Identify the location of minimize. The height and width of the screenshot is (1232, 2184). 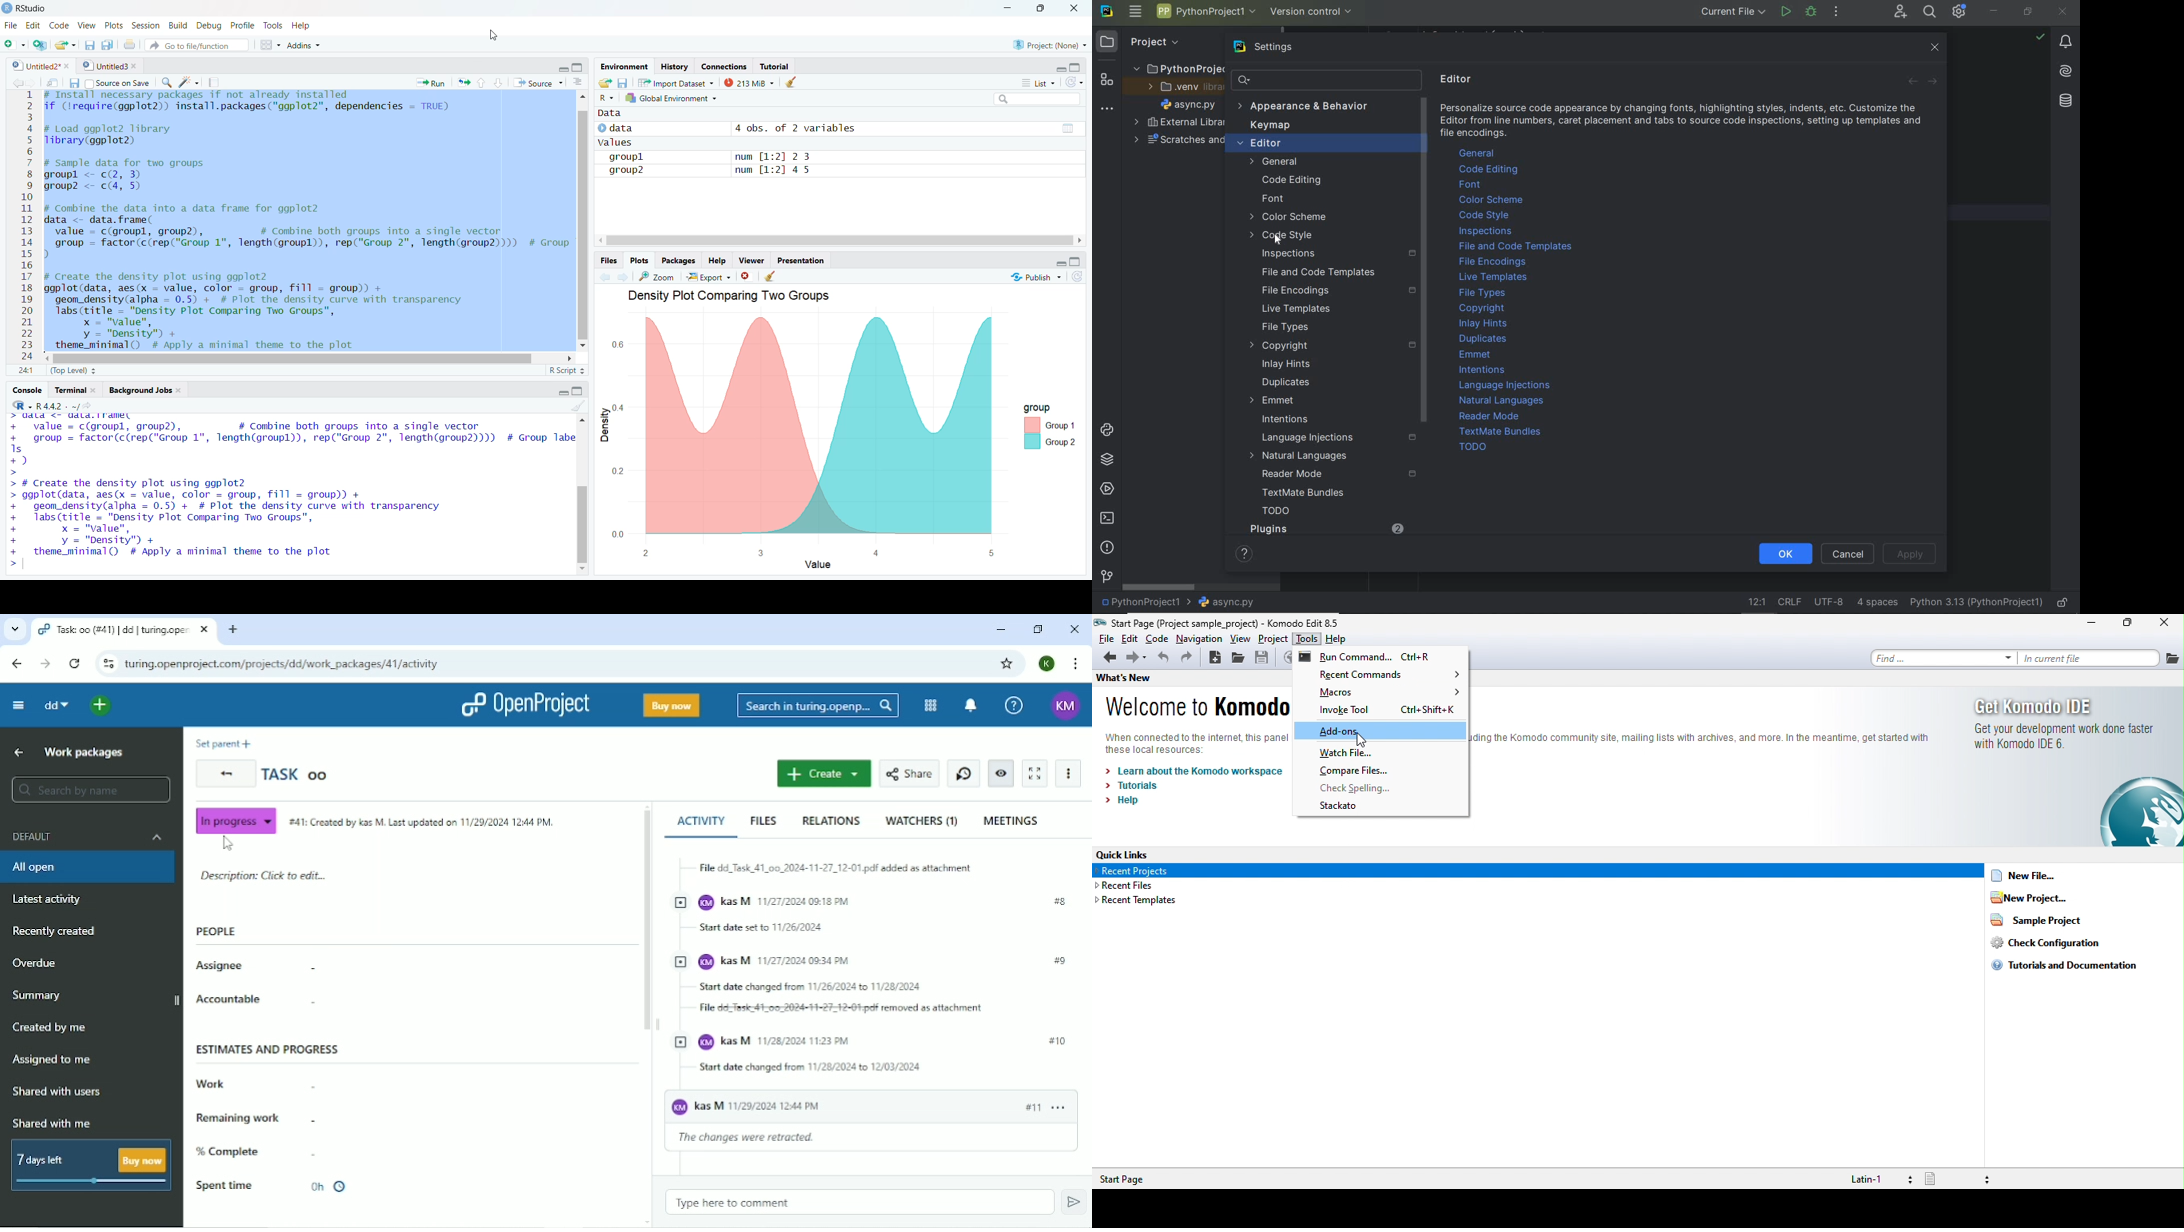
(555, 392).